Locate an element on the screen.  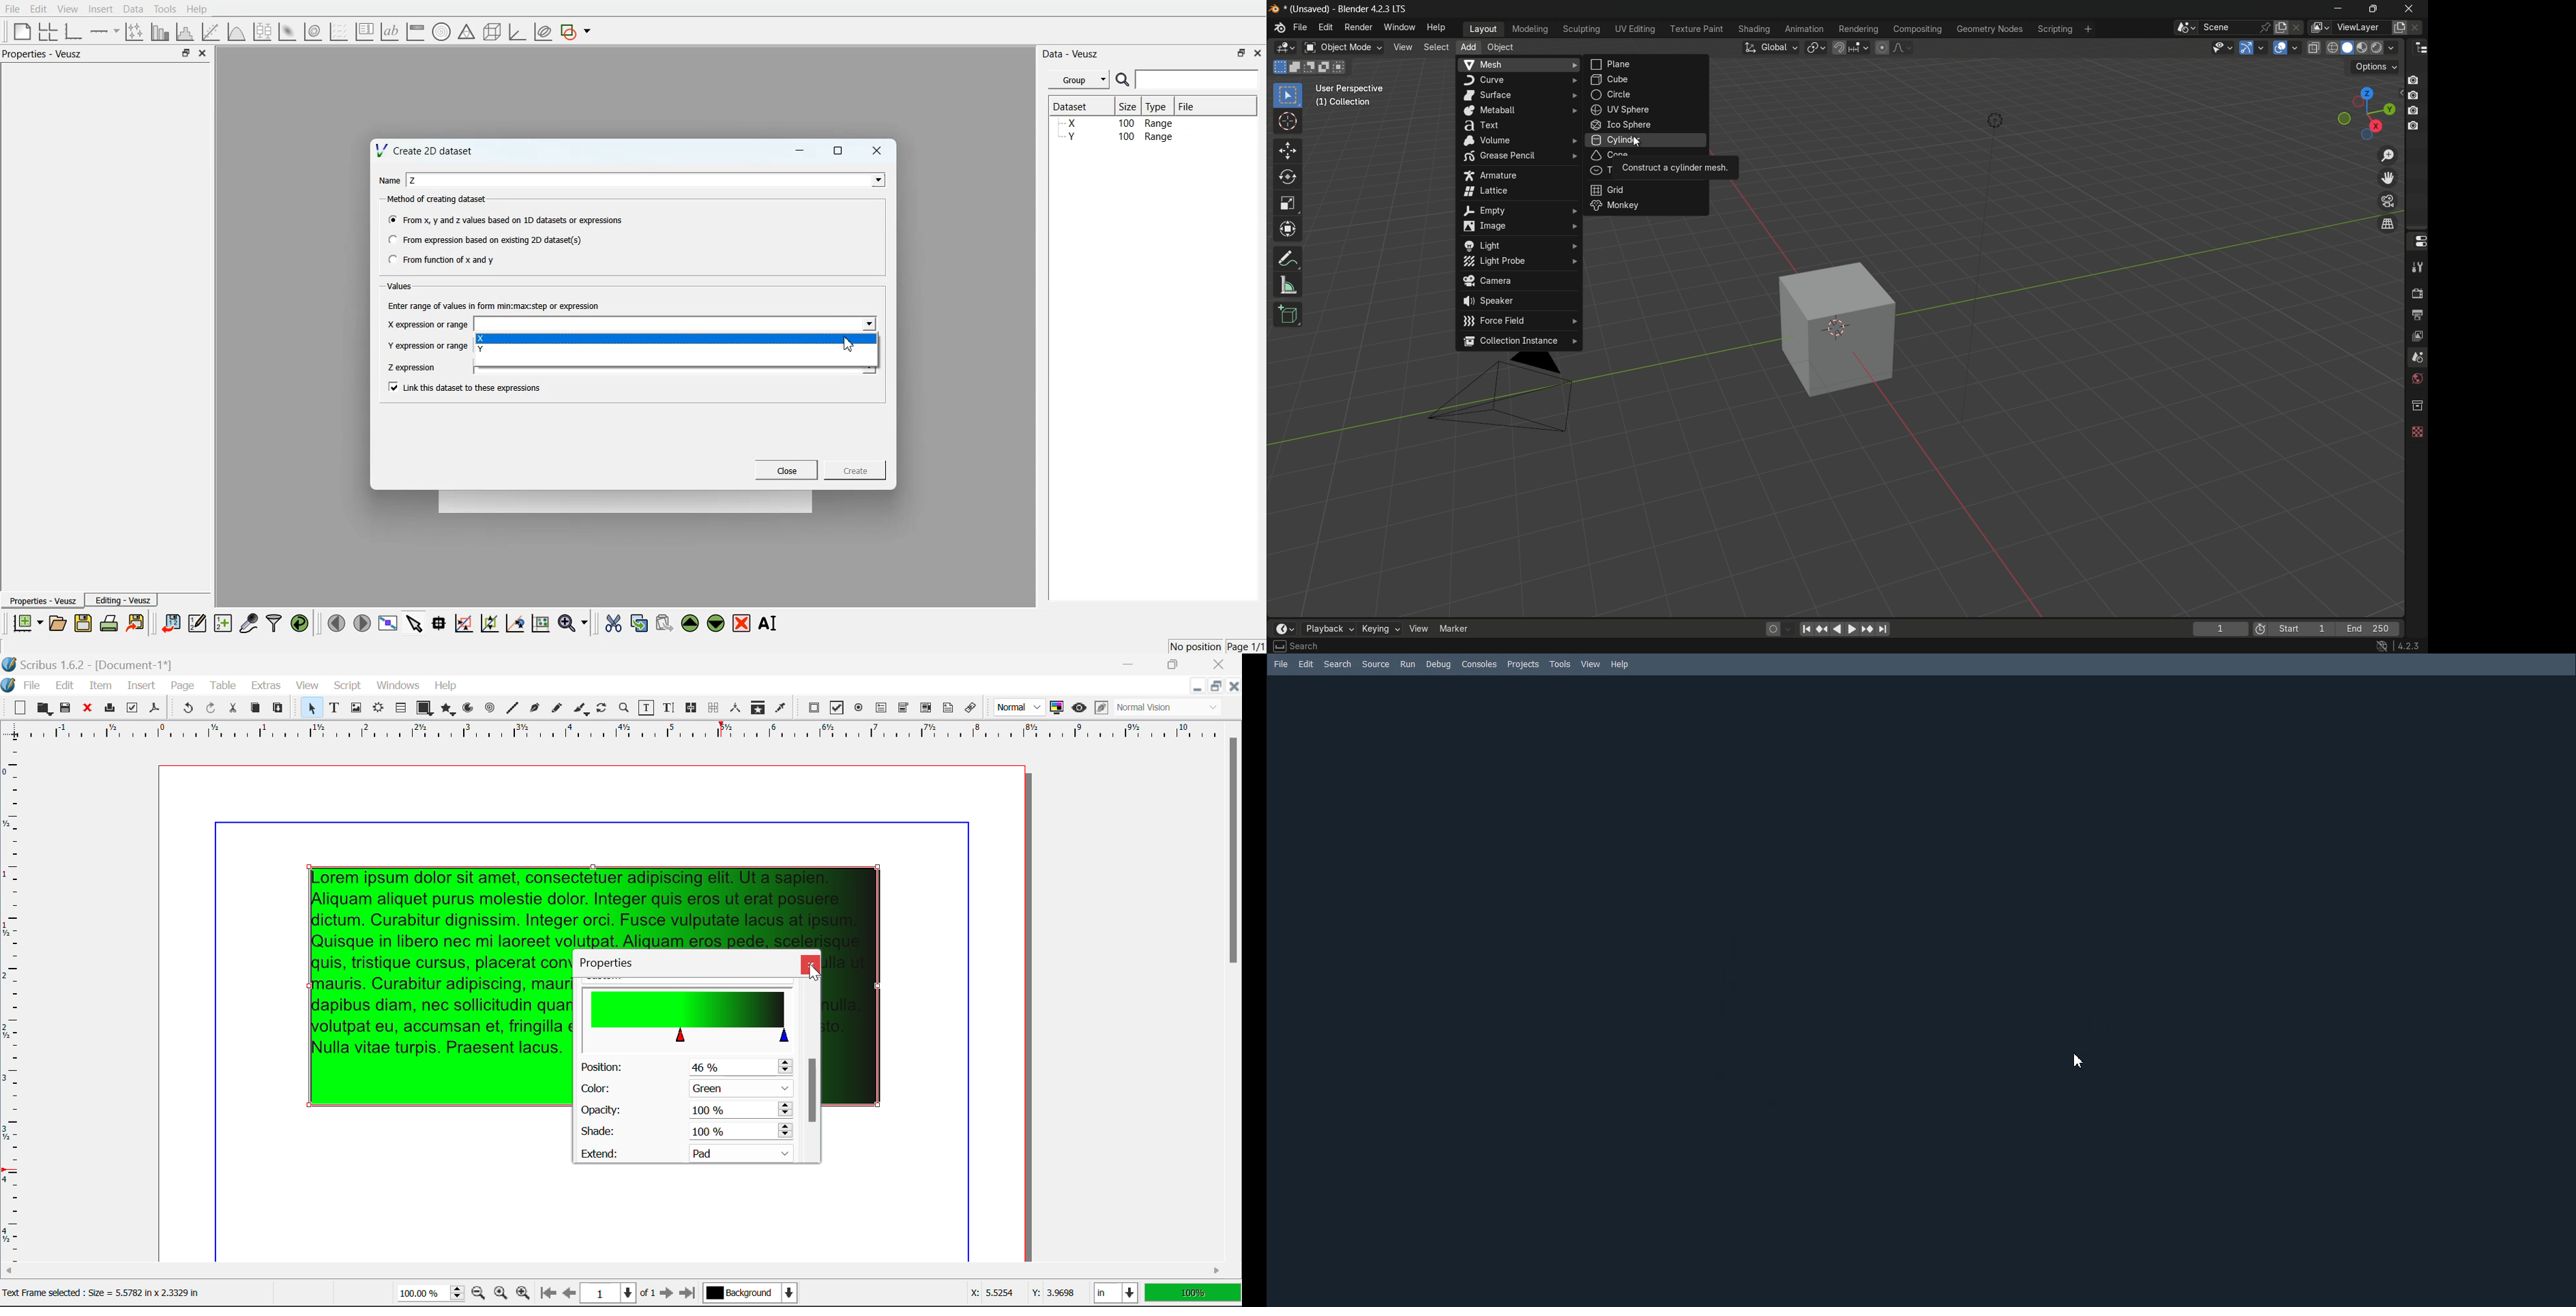
Select is located at coordinates (311, 708).